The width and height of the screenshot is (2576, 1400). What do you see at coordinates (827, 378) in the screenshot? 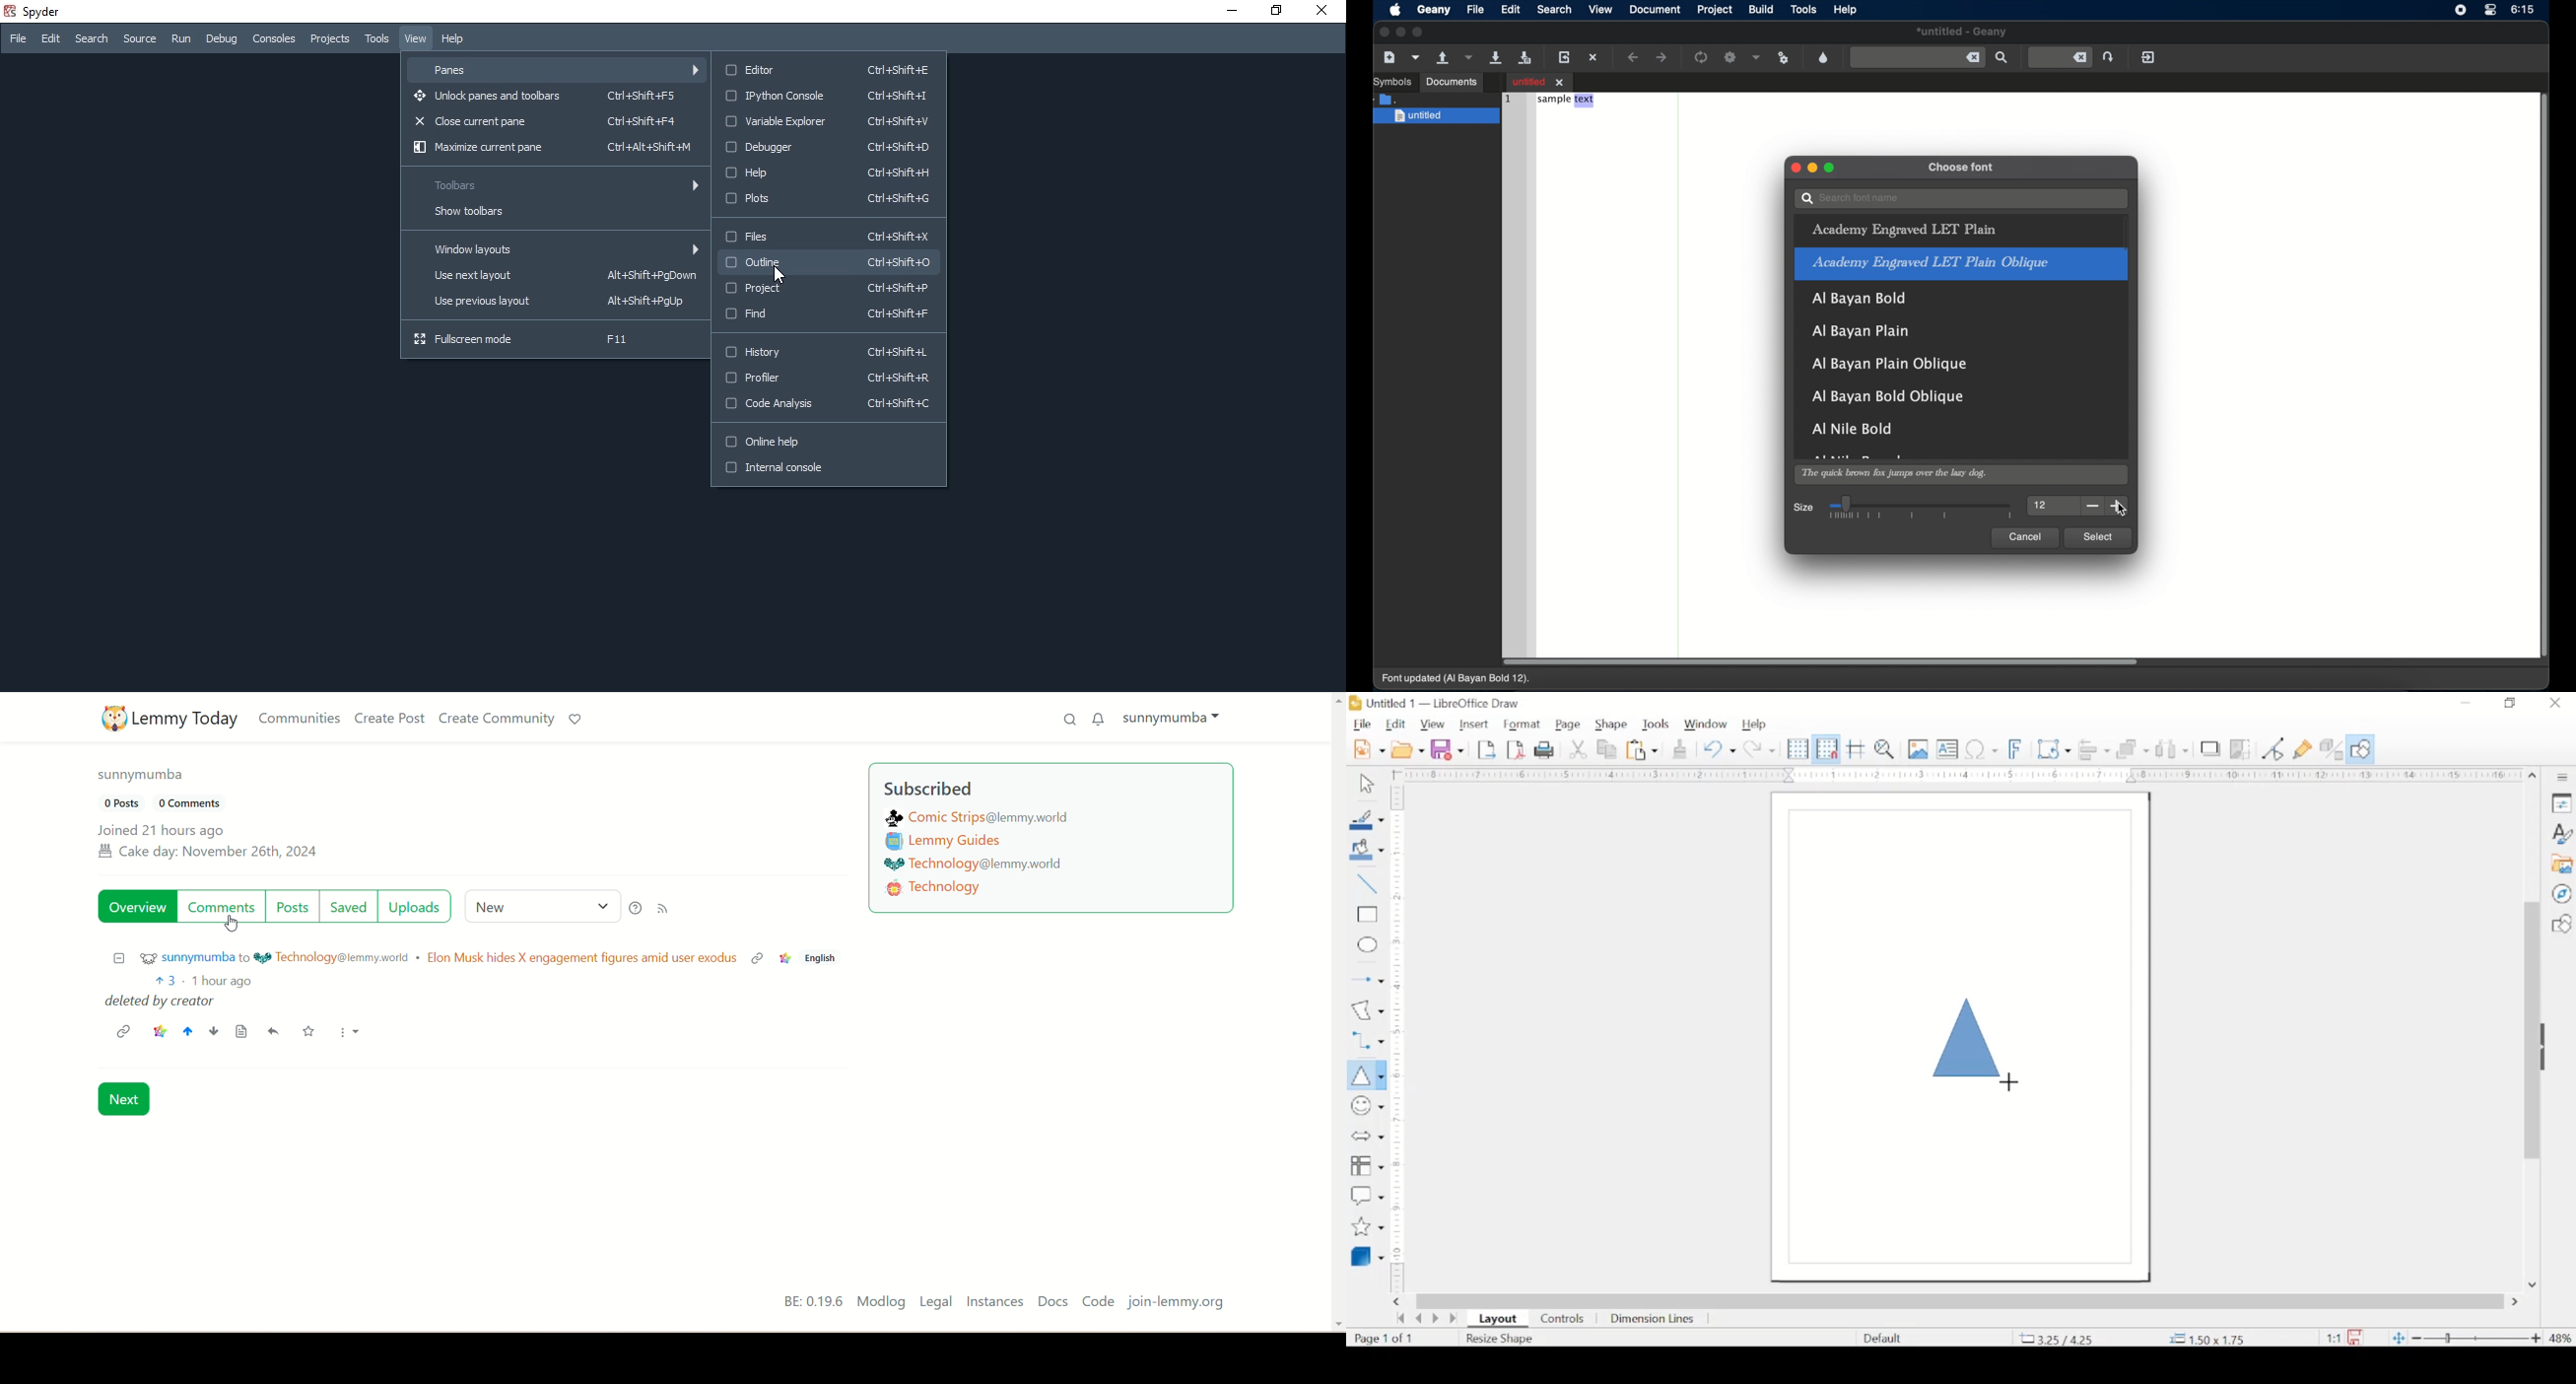
I see `Profiler` at bounding box center [827, 378].